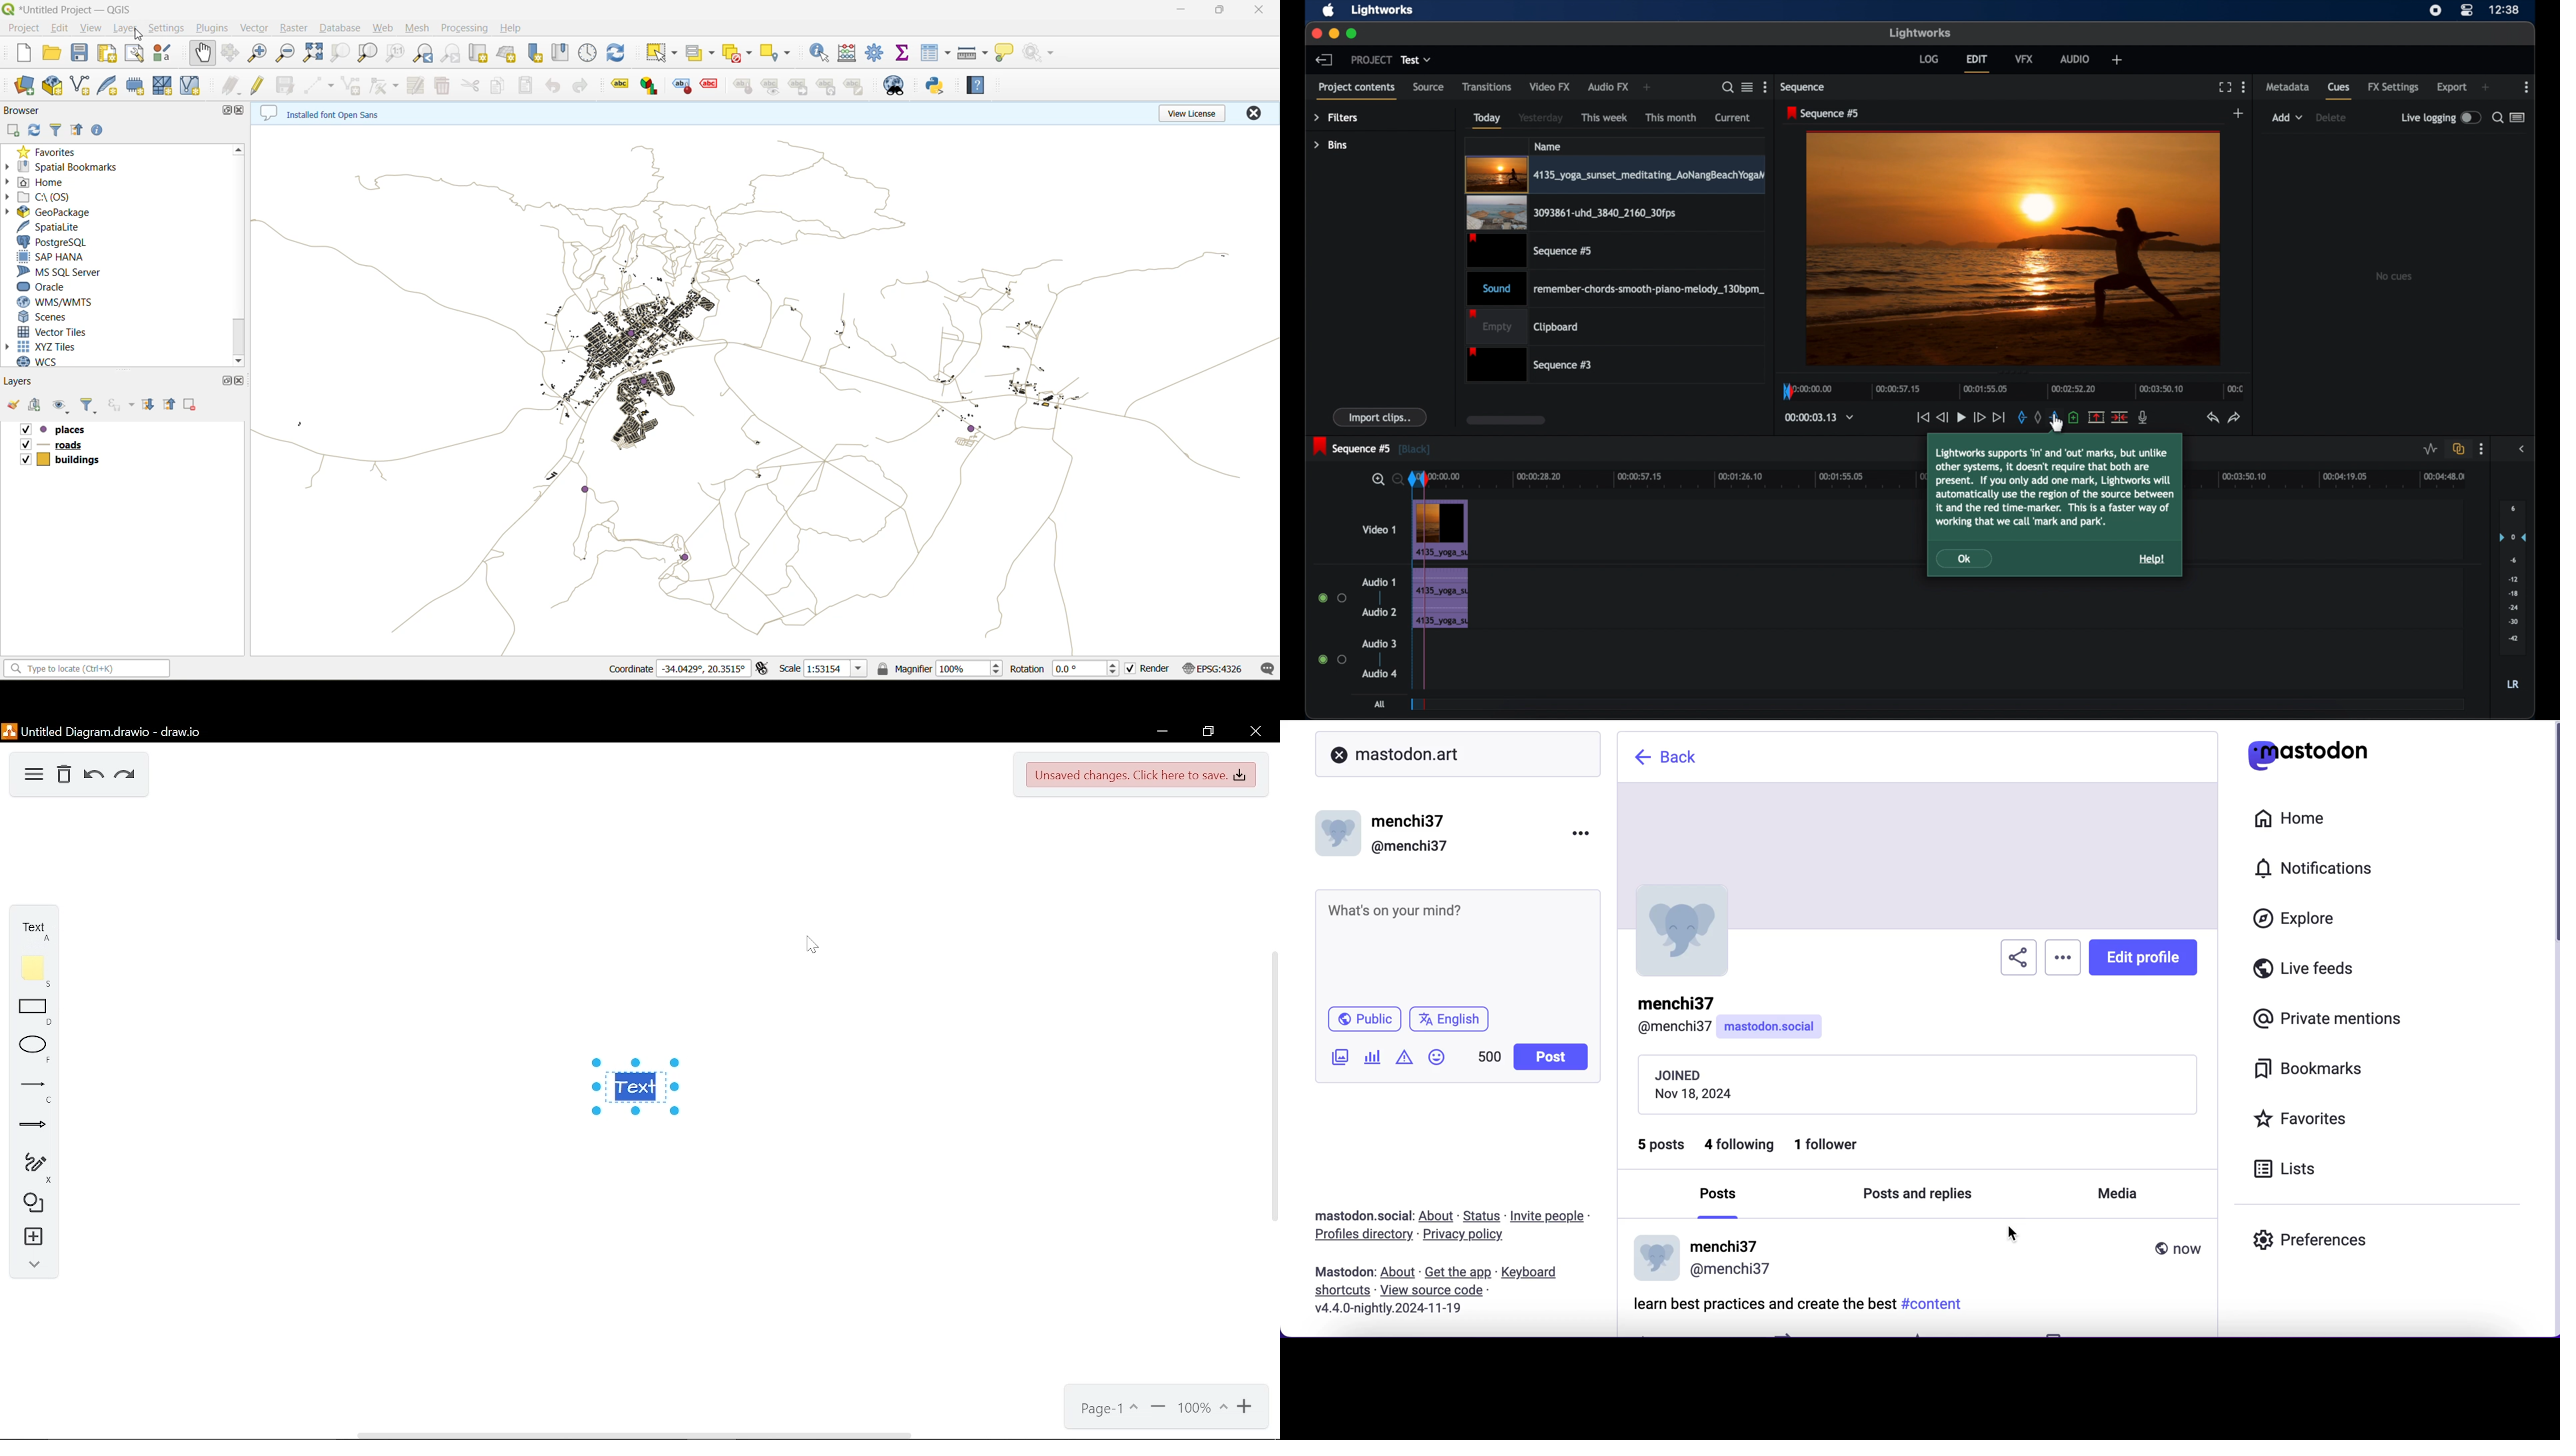 The height and width of the screenshot is (1456, 2576). I want to click on share, so click(2015, 956).